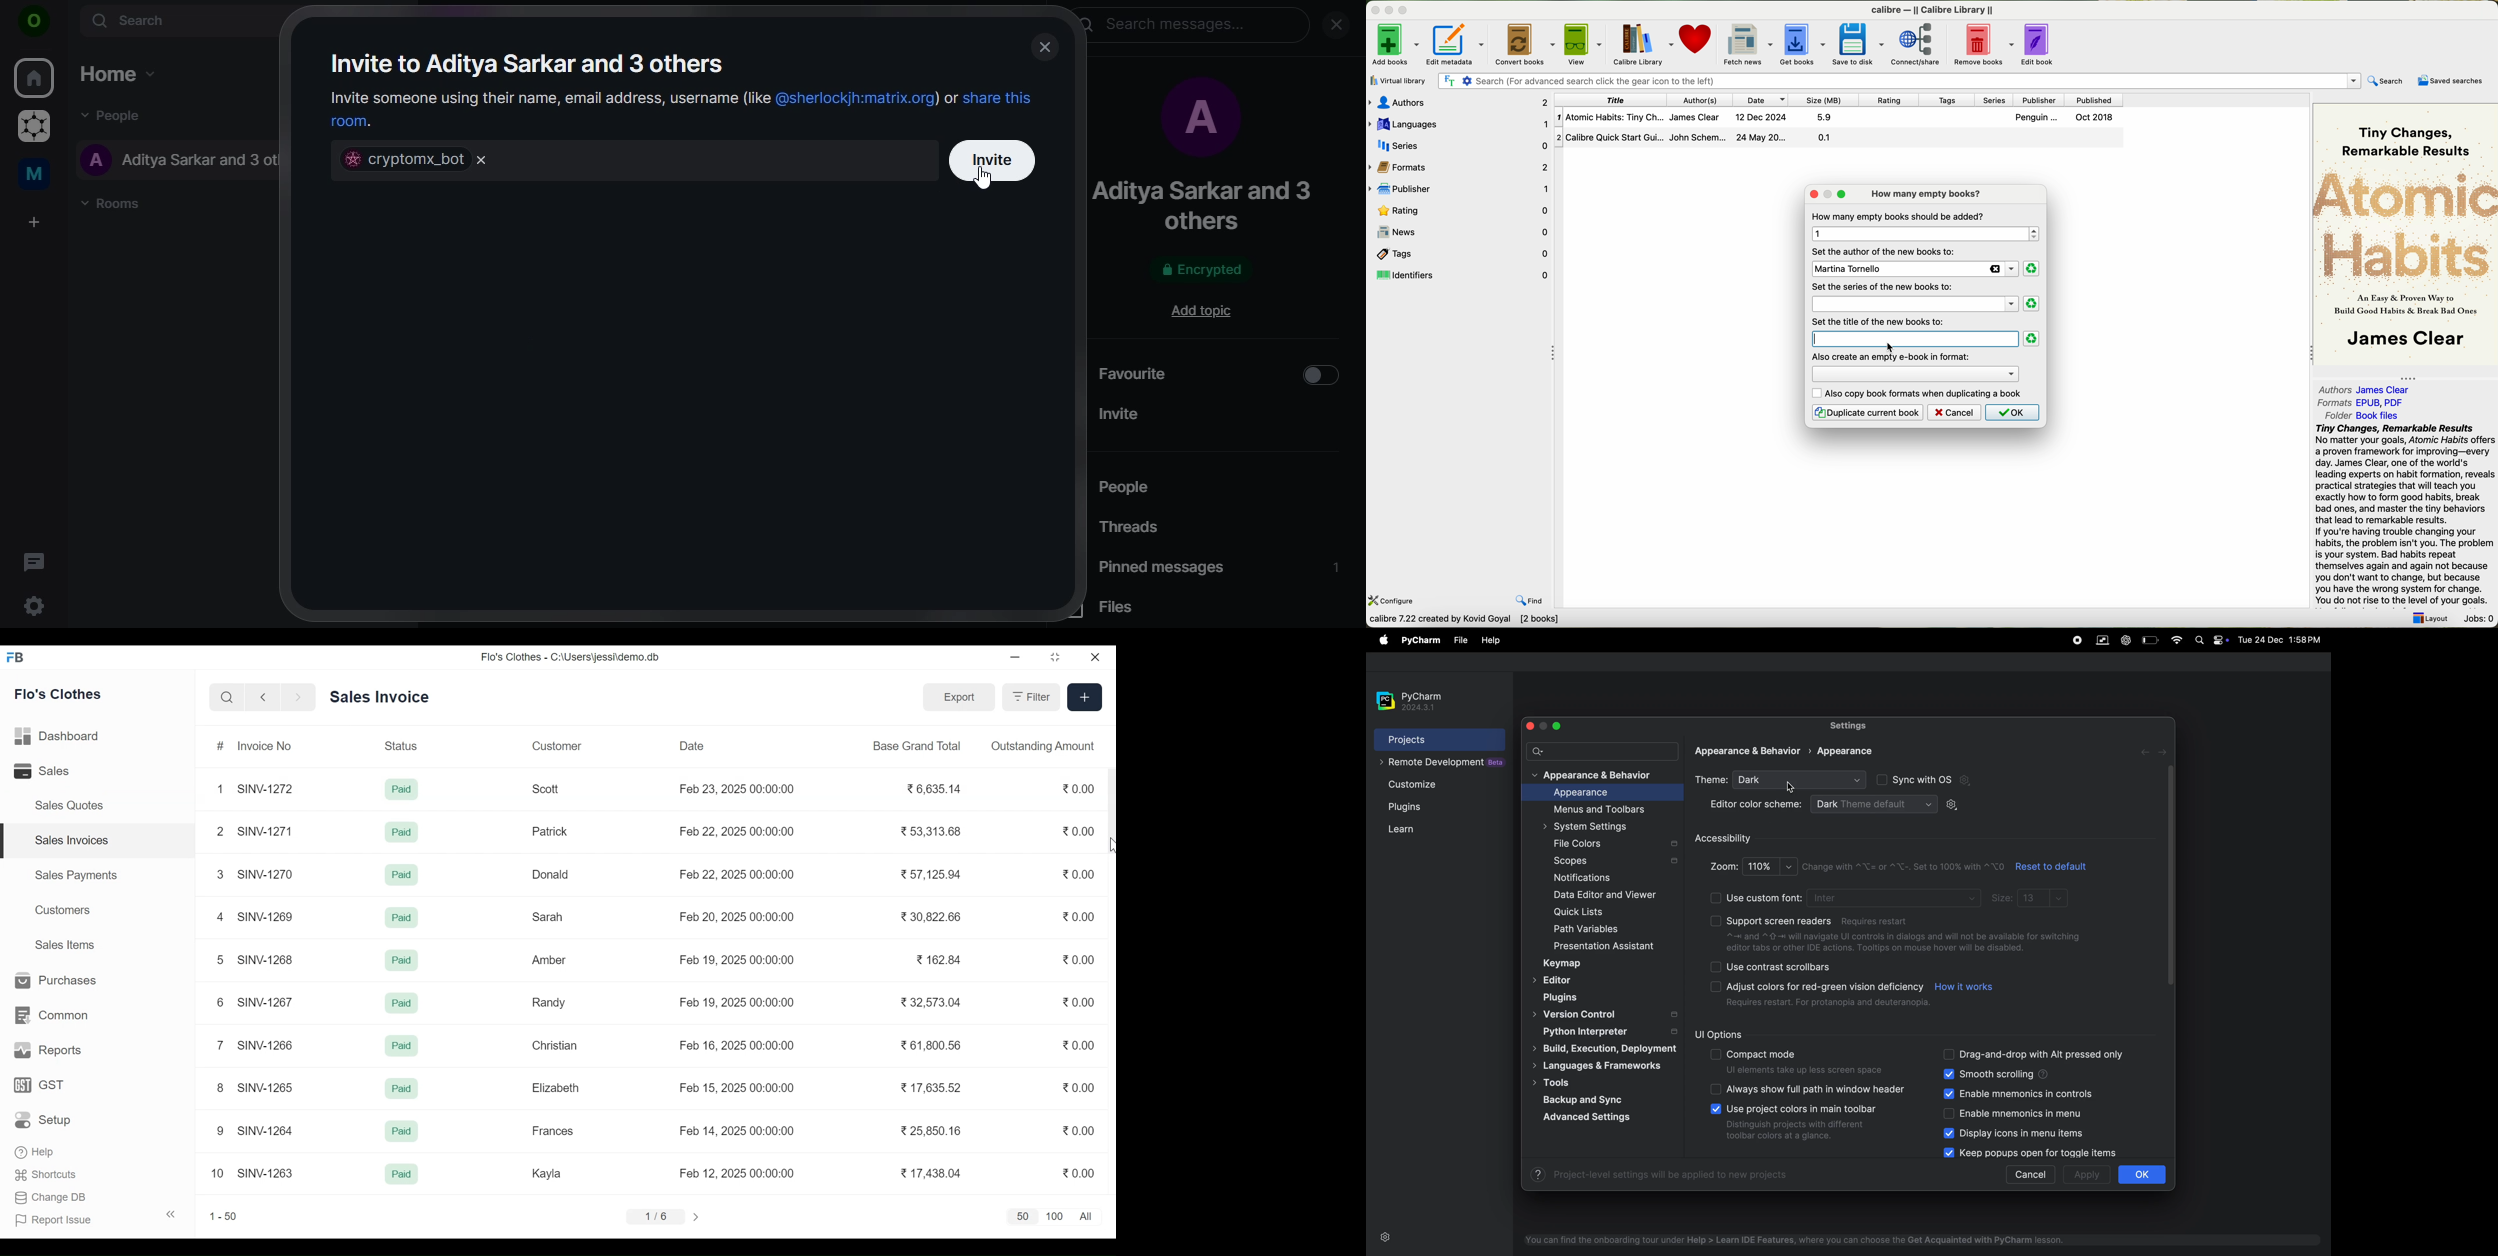 This screenshot has height=1260, width=2520. What do you see at coordinates (1950, 1113) in the screenshot?
I see `check boxes` at bounding box center [1950, 1113].